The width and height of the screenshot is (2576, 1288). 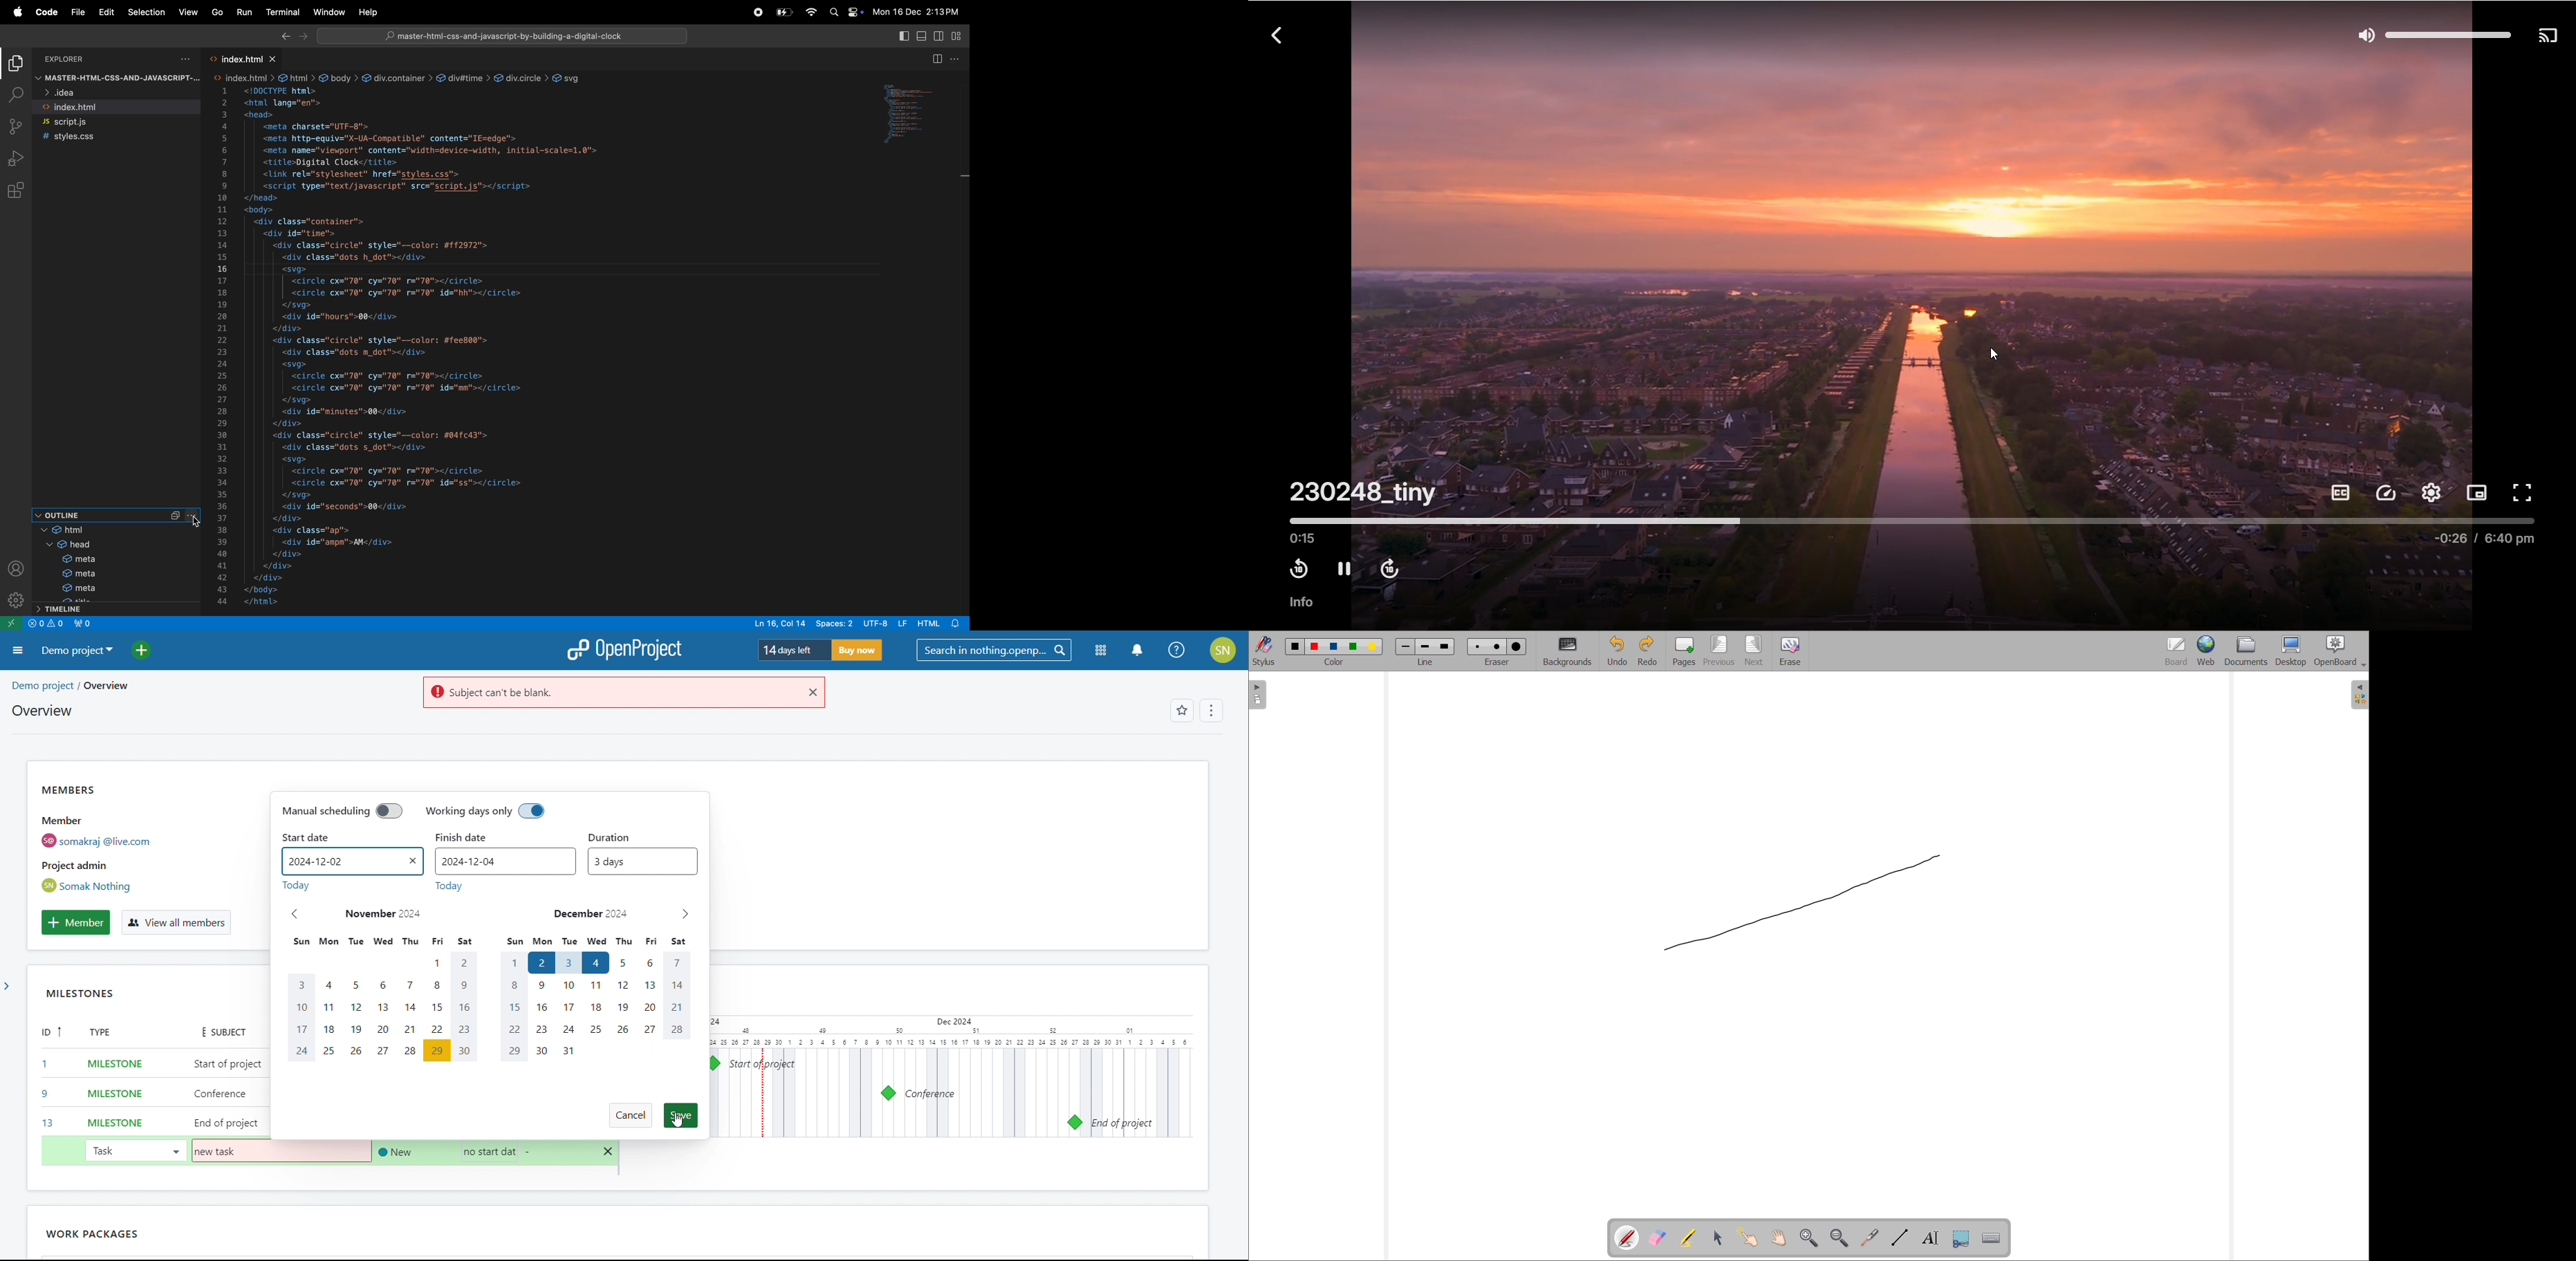 I want to click on file, so click(x=77, y=13).